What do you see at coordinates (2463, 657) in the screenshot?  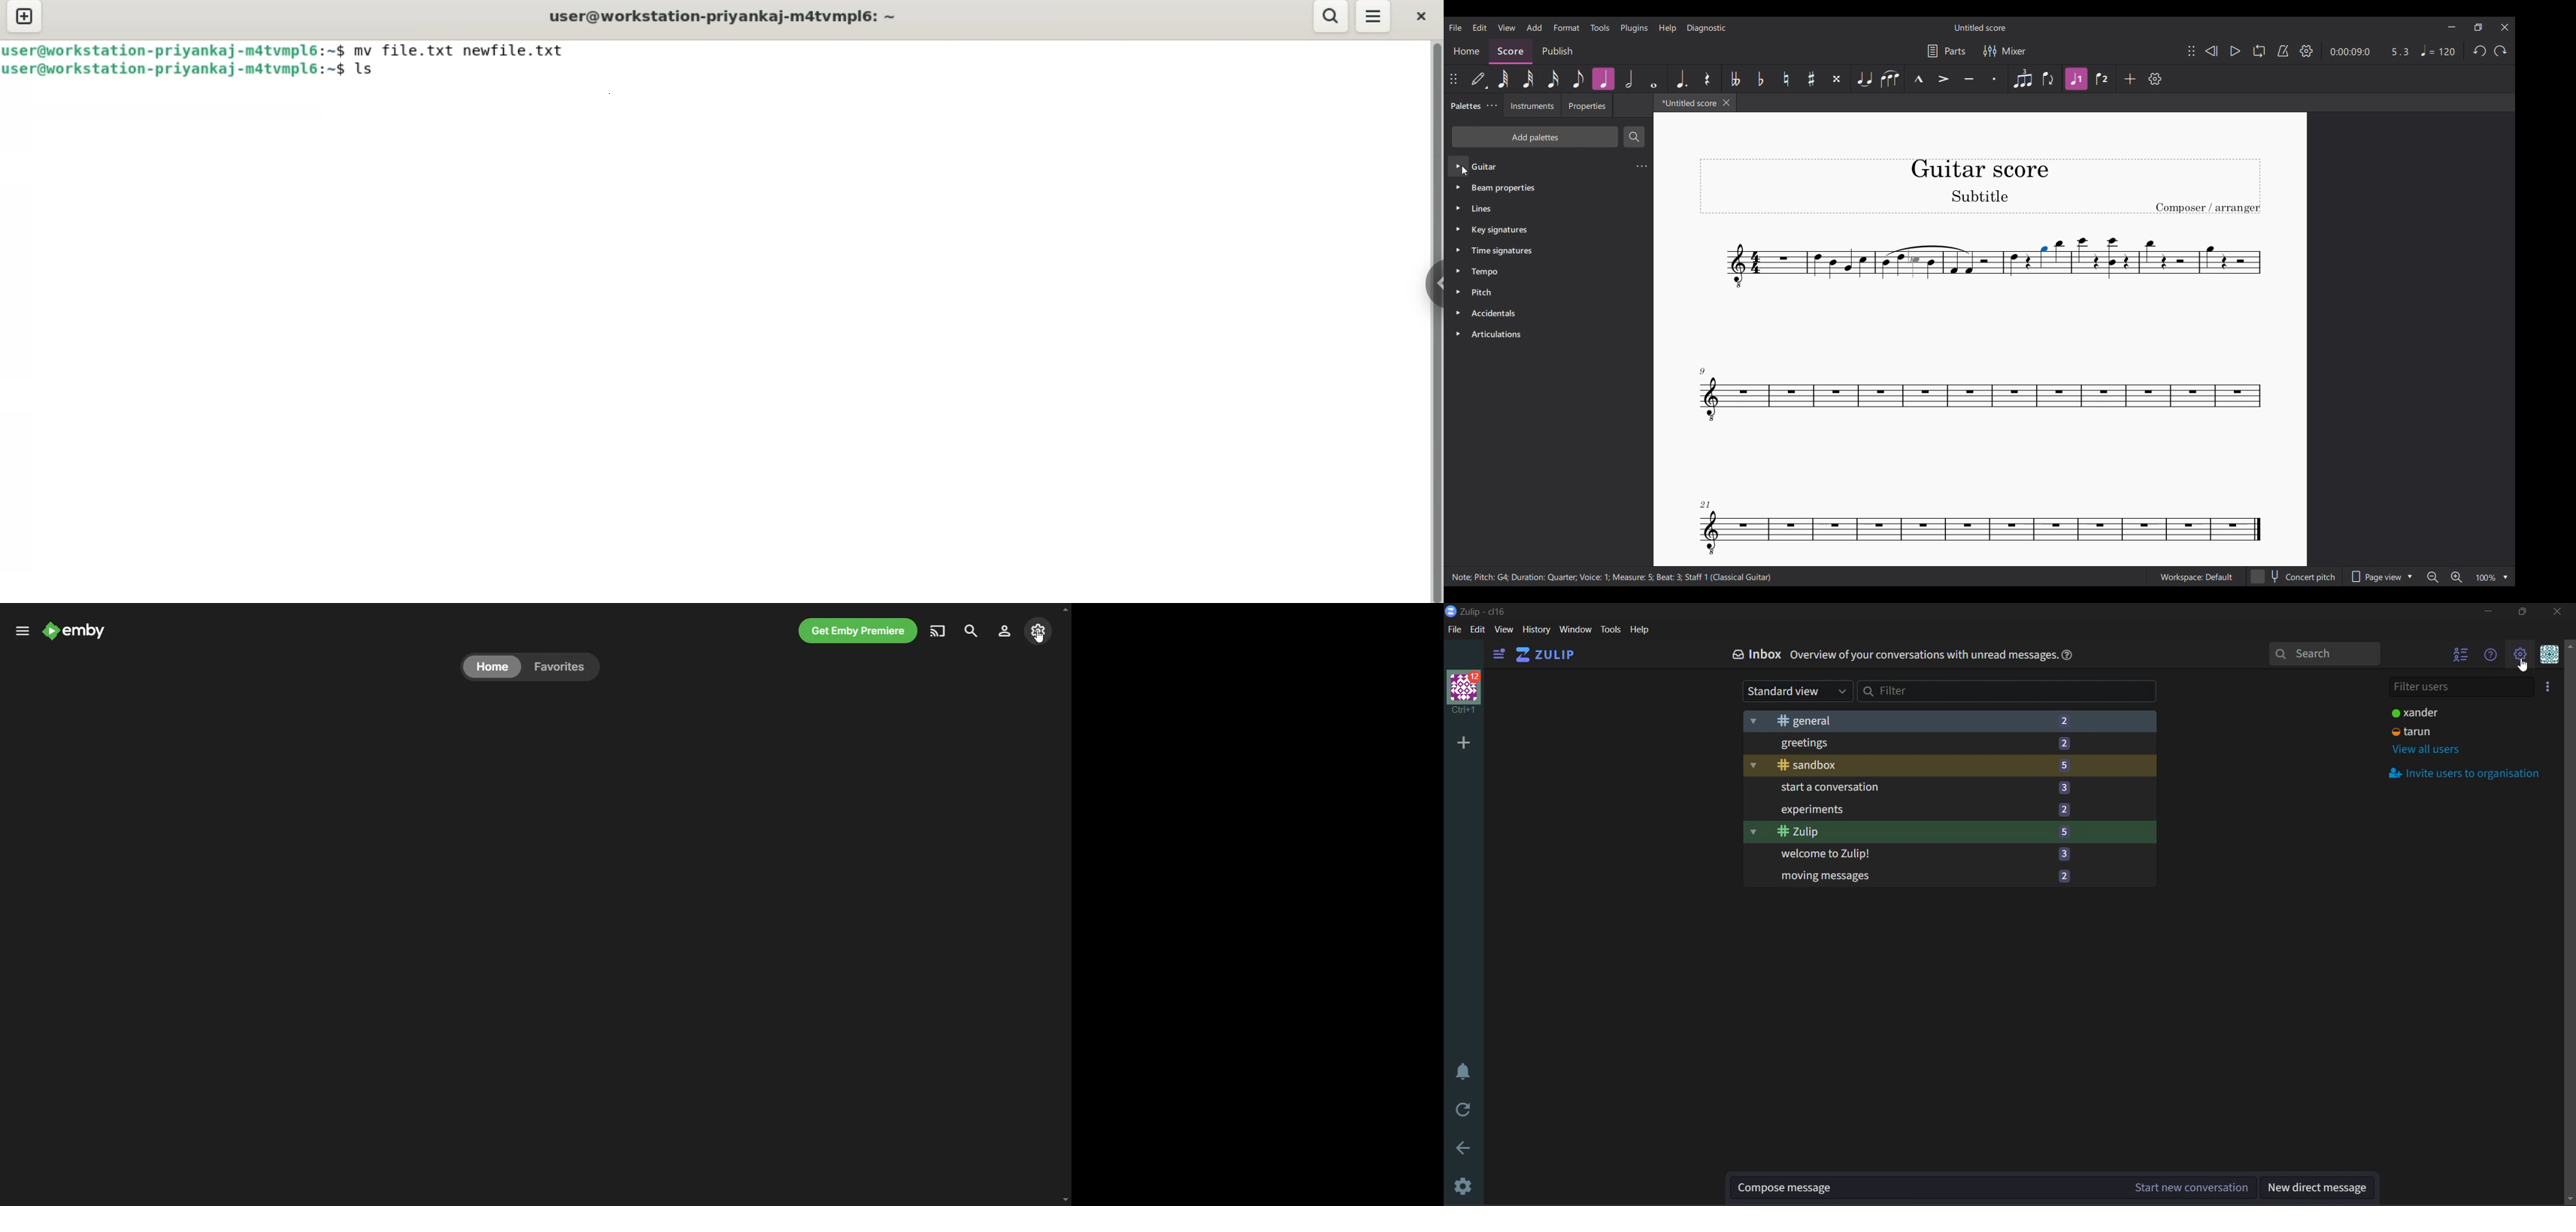 I see `hide user list` at bounding box center [2463, 657].